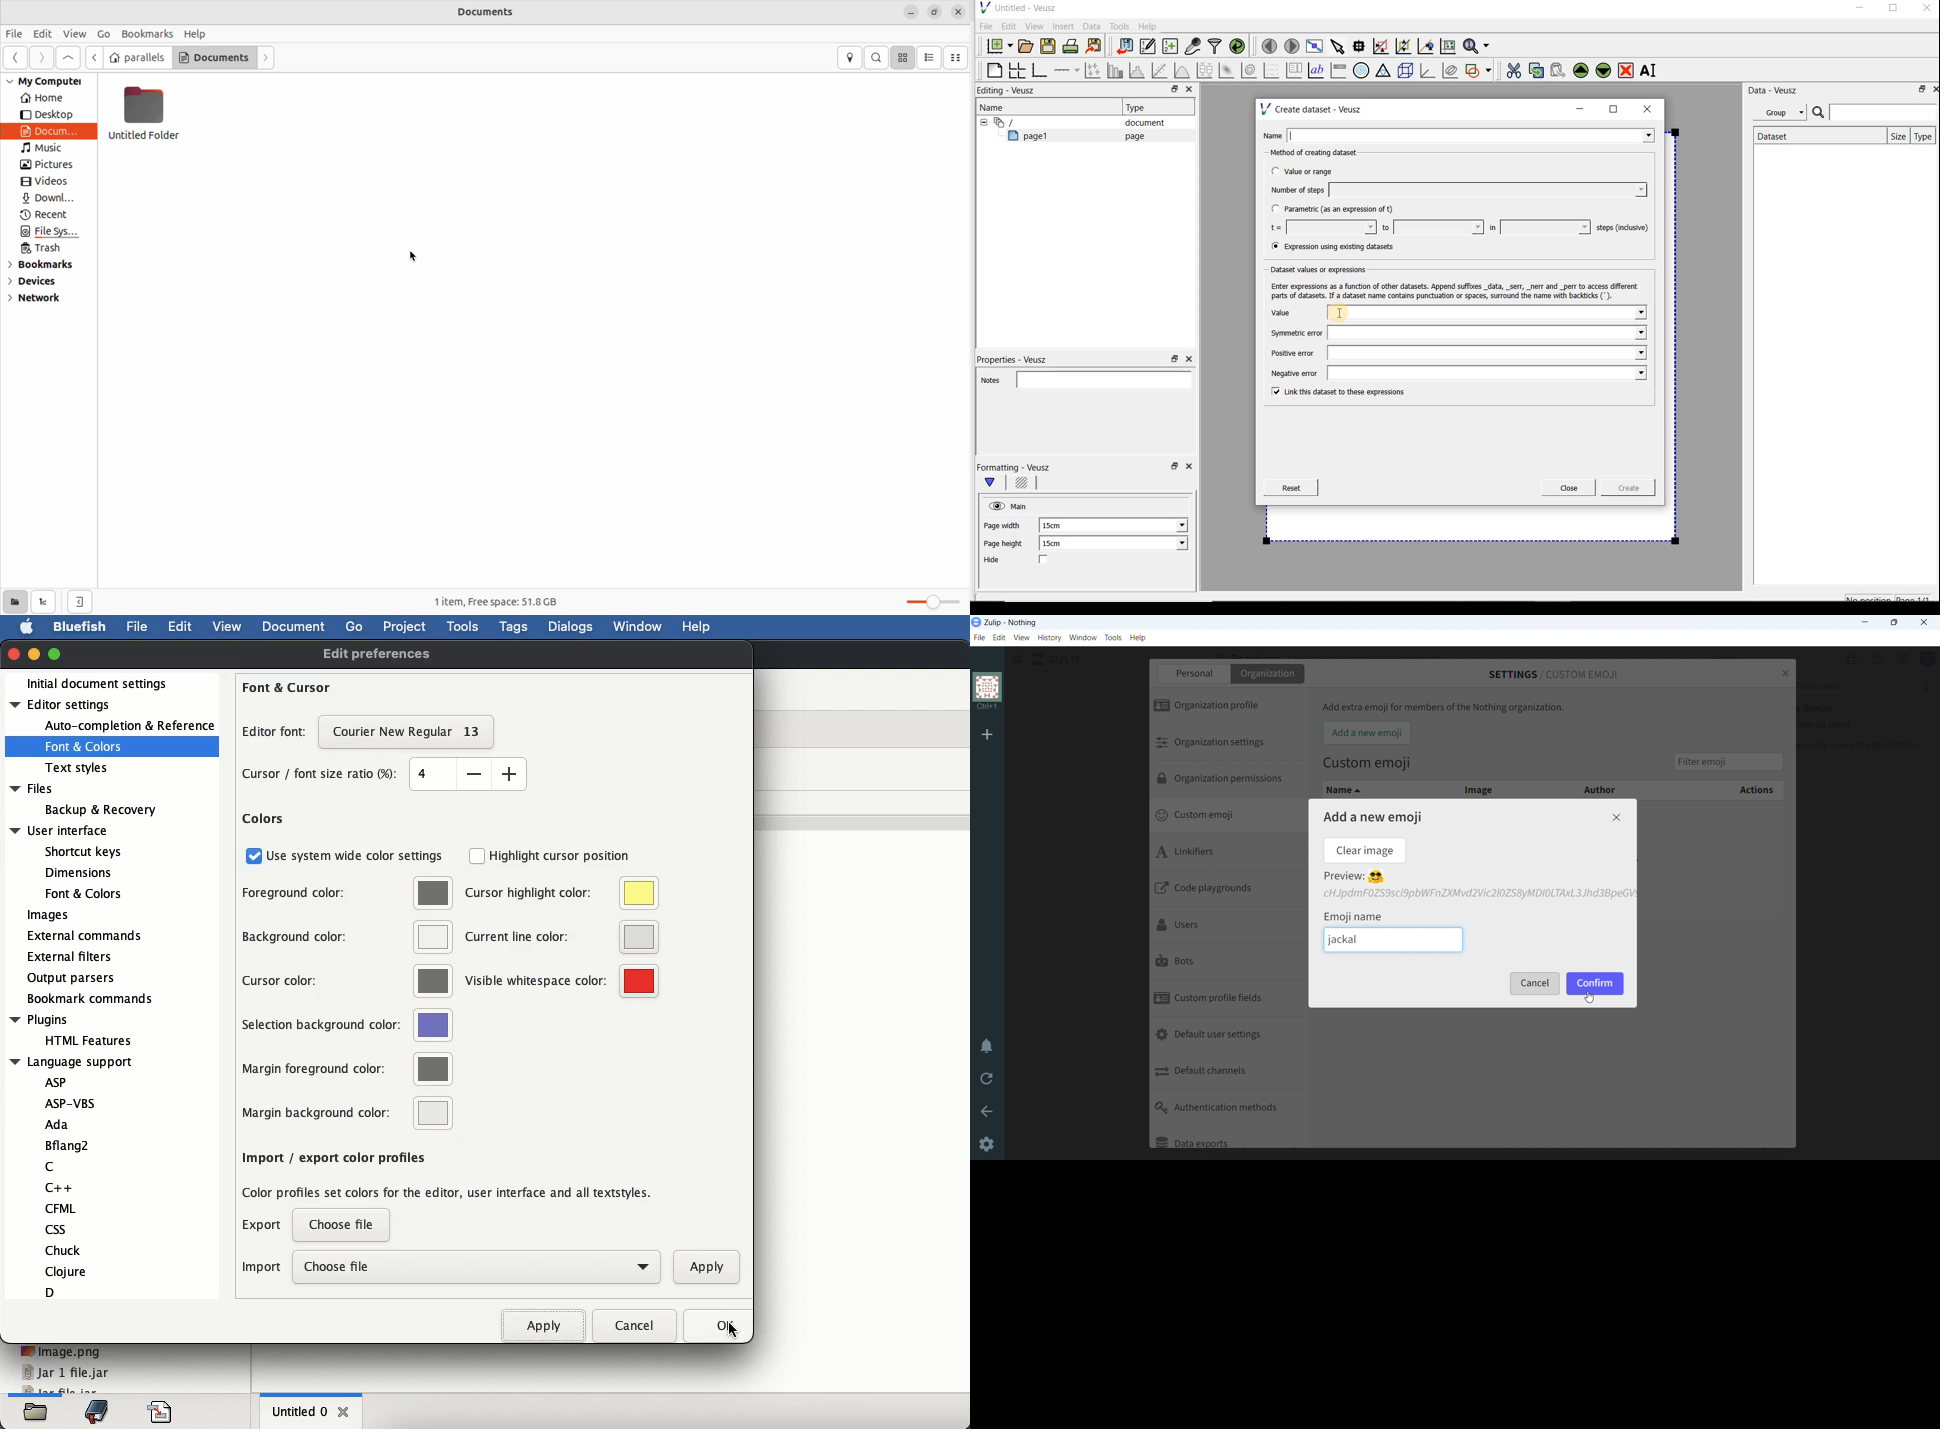 This screenshot has height=1456, width=1960. What do you see at coordinates (1478, 43) in the screenshot?
I see `Zoom functions menu` at bounding box center [1478, 43].